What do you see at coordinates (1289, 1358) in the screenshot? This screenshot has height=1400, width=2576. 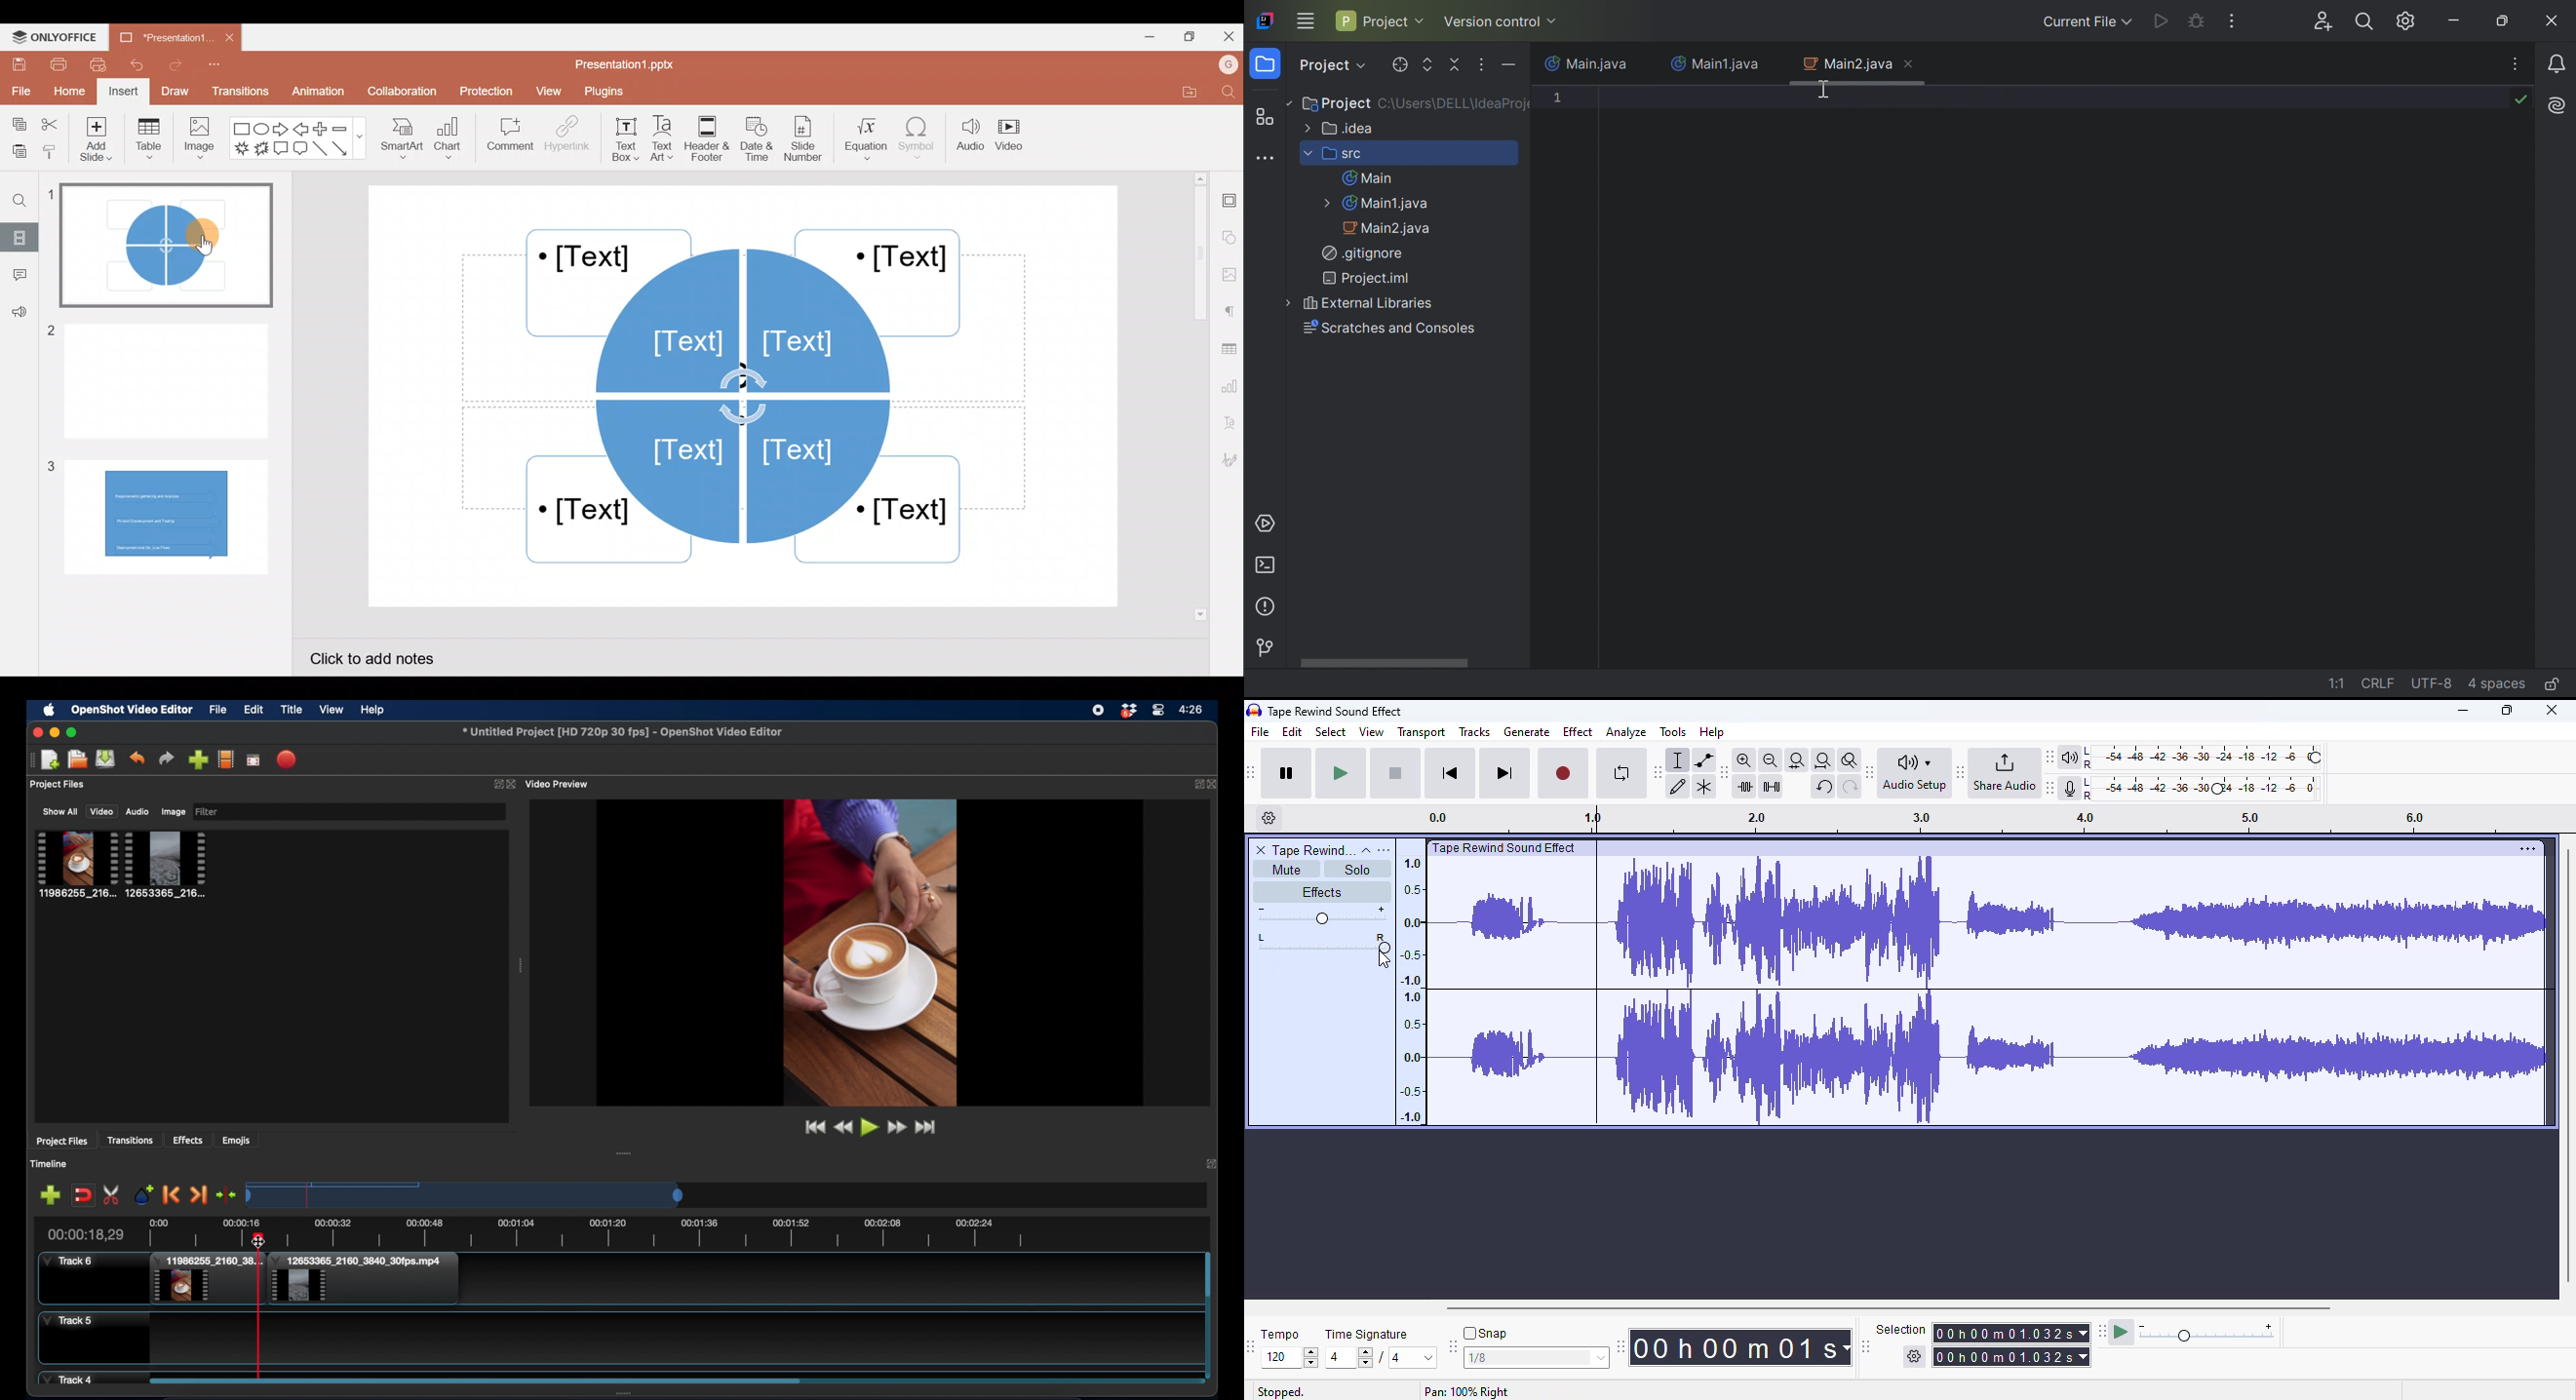 I see `120` at bounding box center [1289, 1358].